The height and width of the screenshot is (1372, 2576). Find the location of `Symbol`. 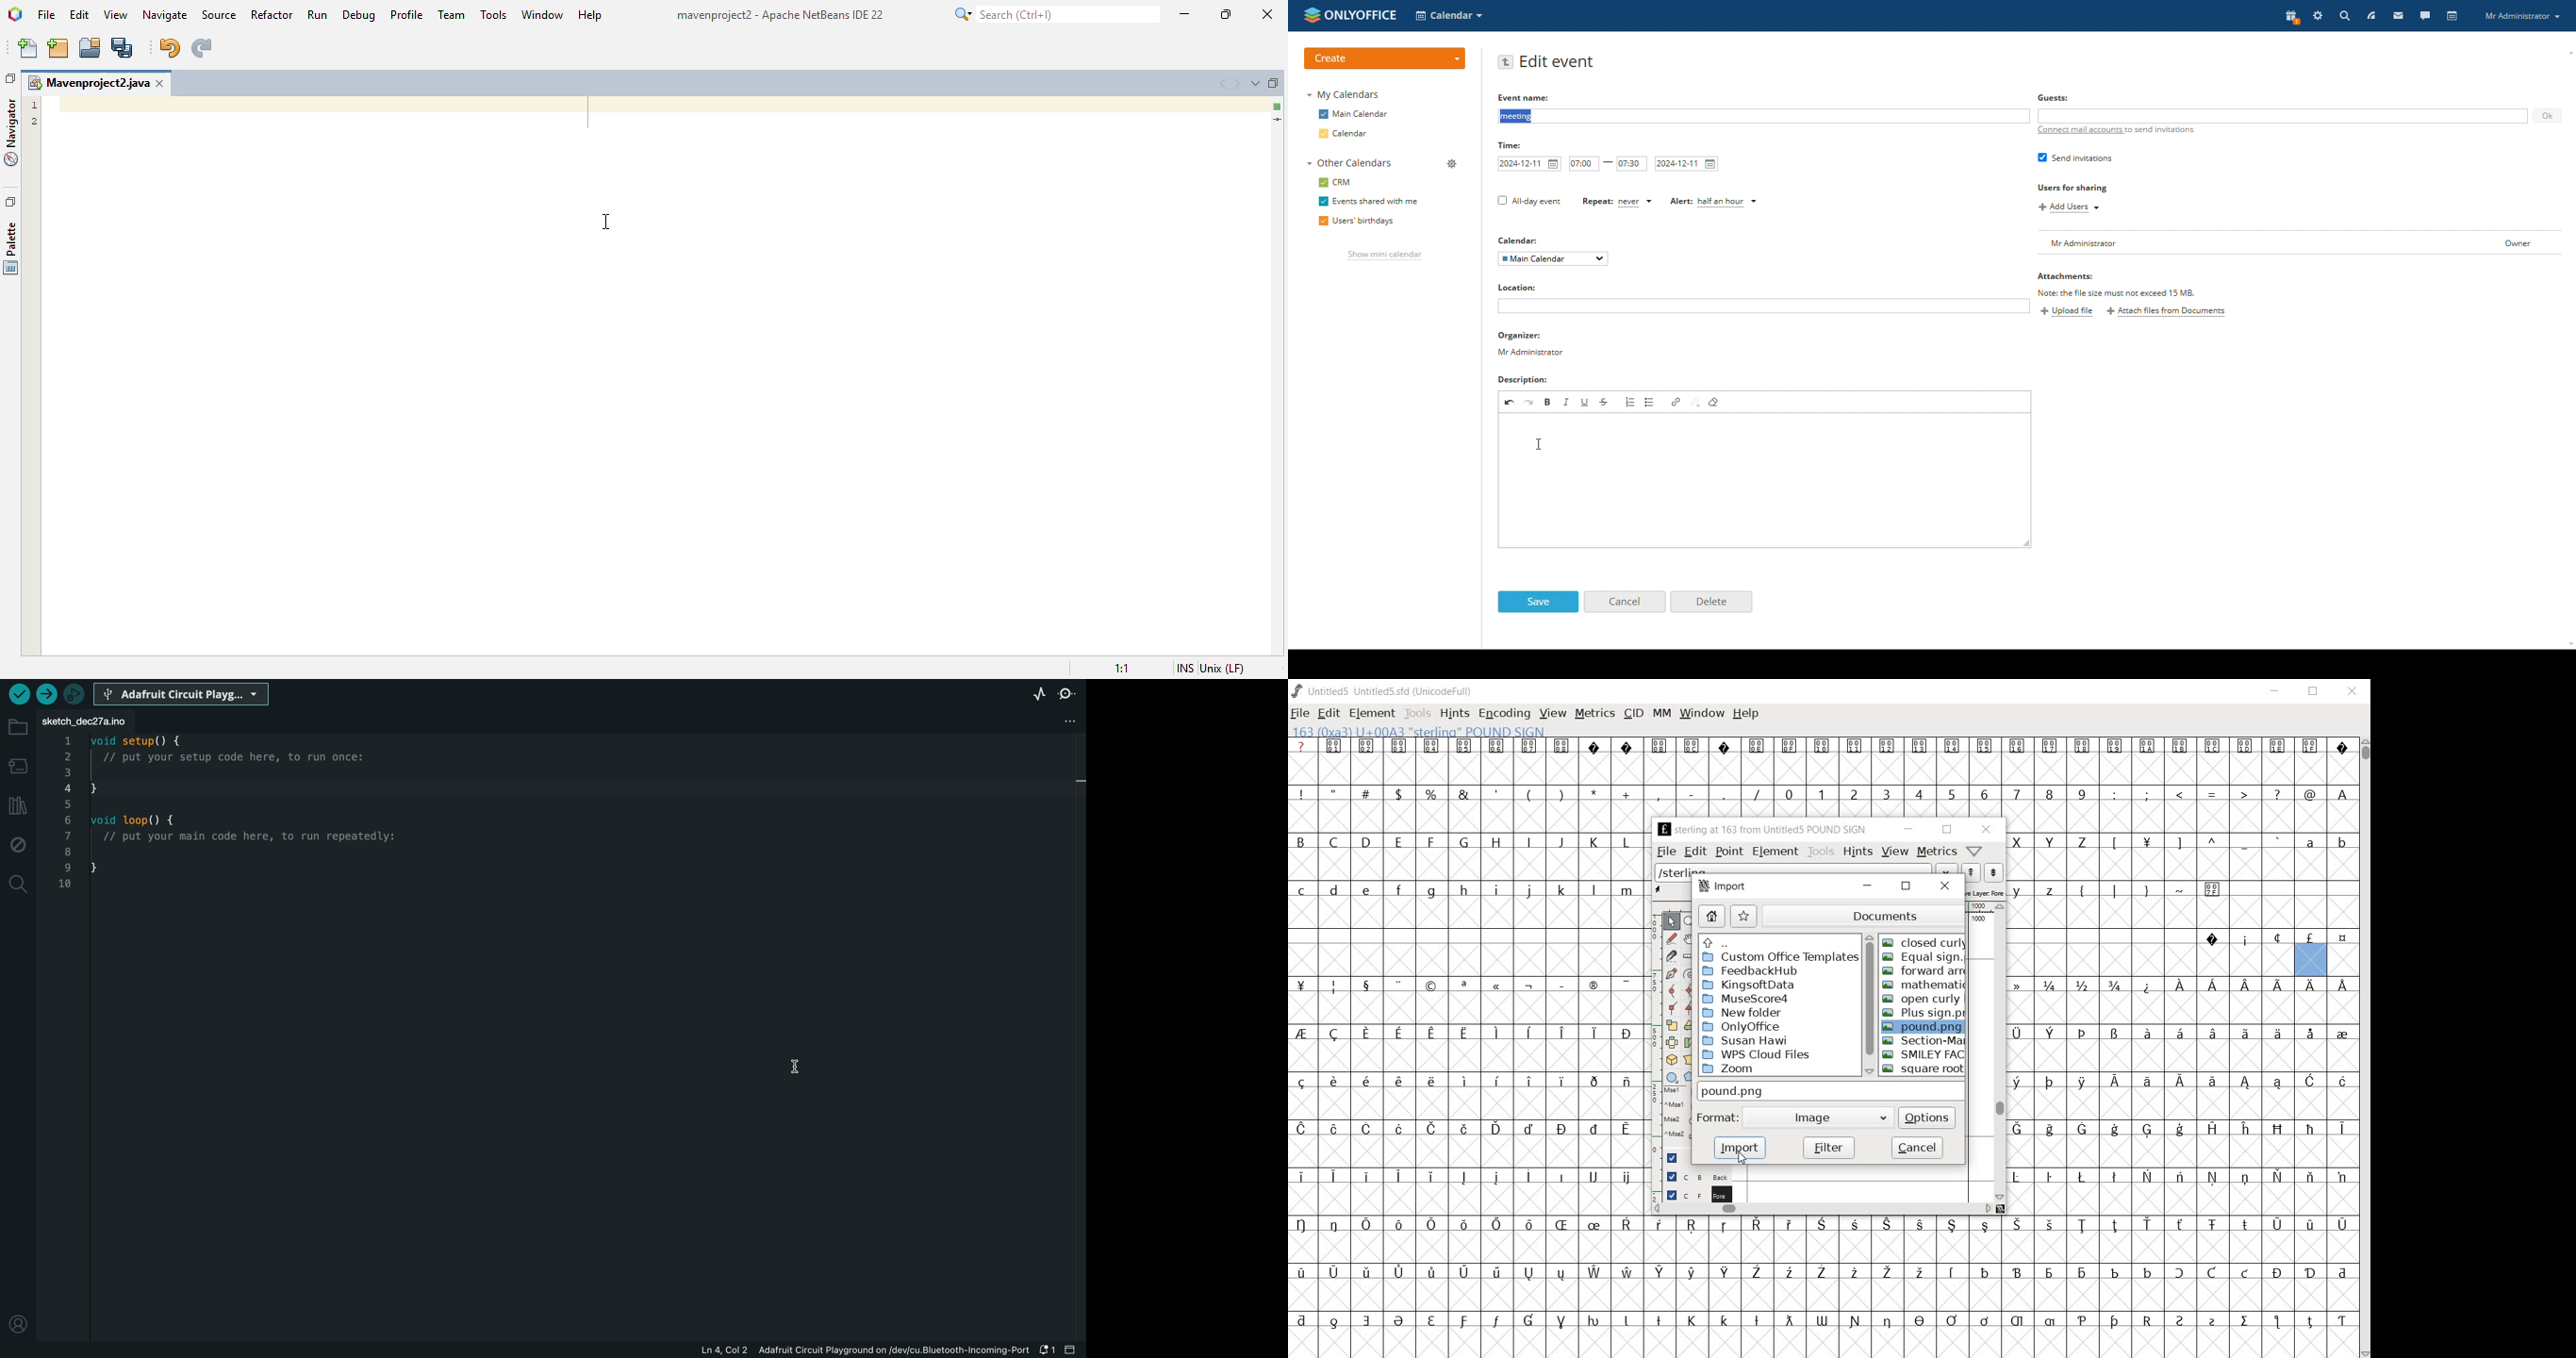

Symbol is located at coordinates (1593, 1080).